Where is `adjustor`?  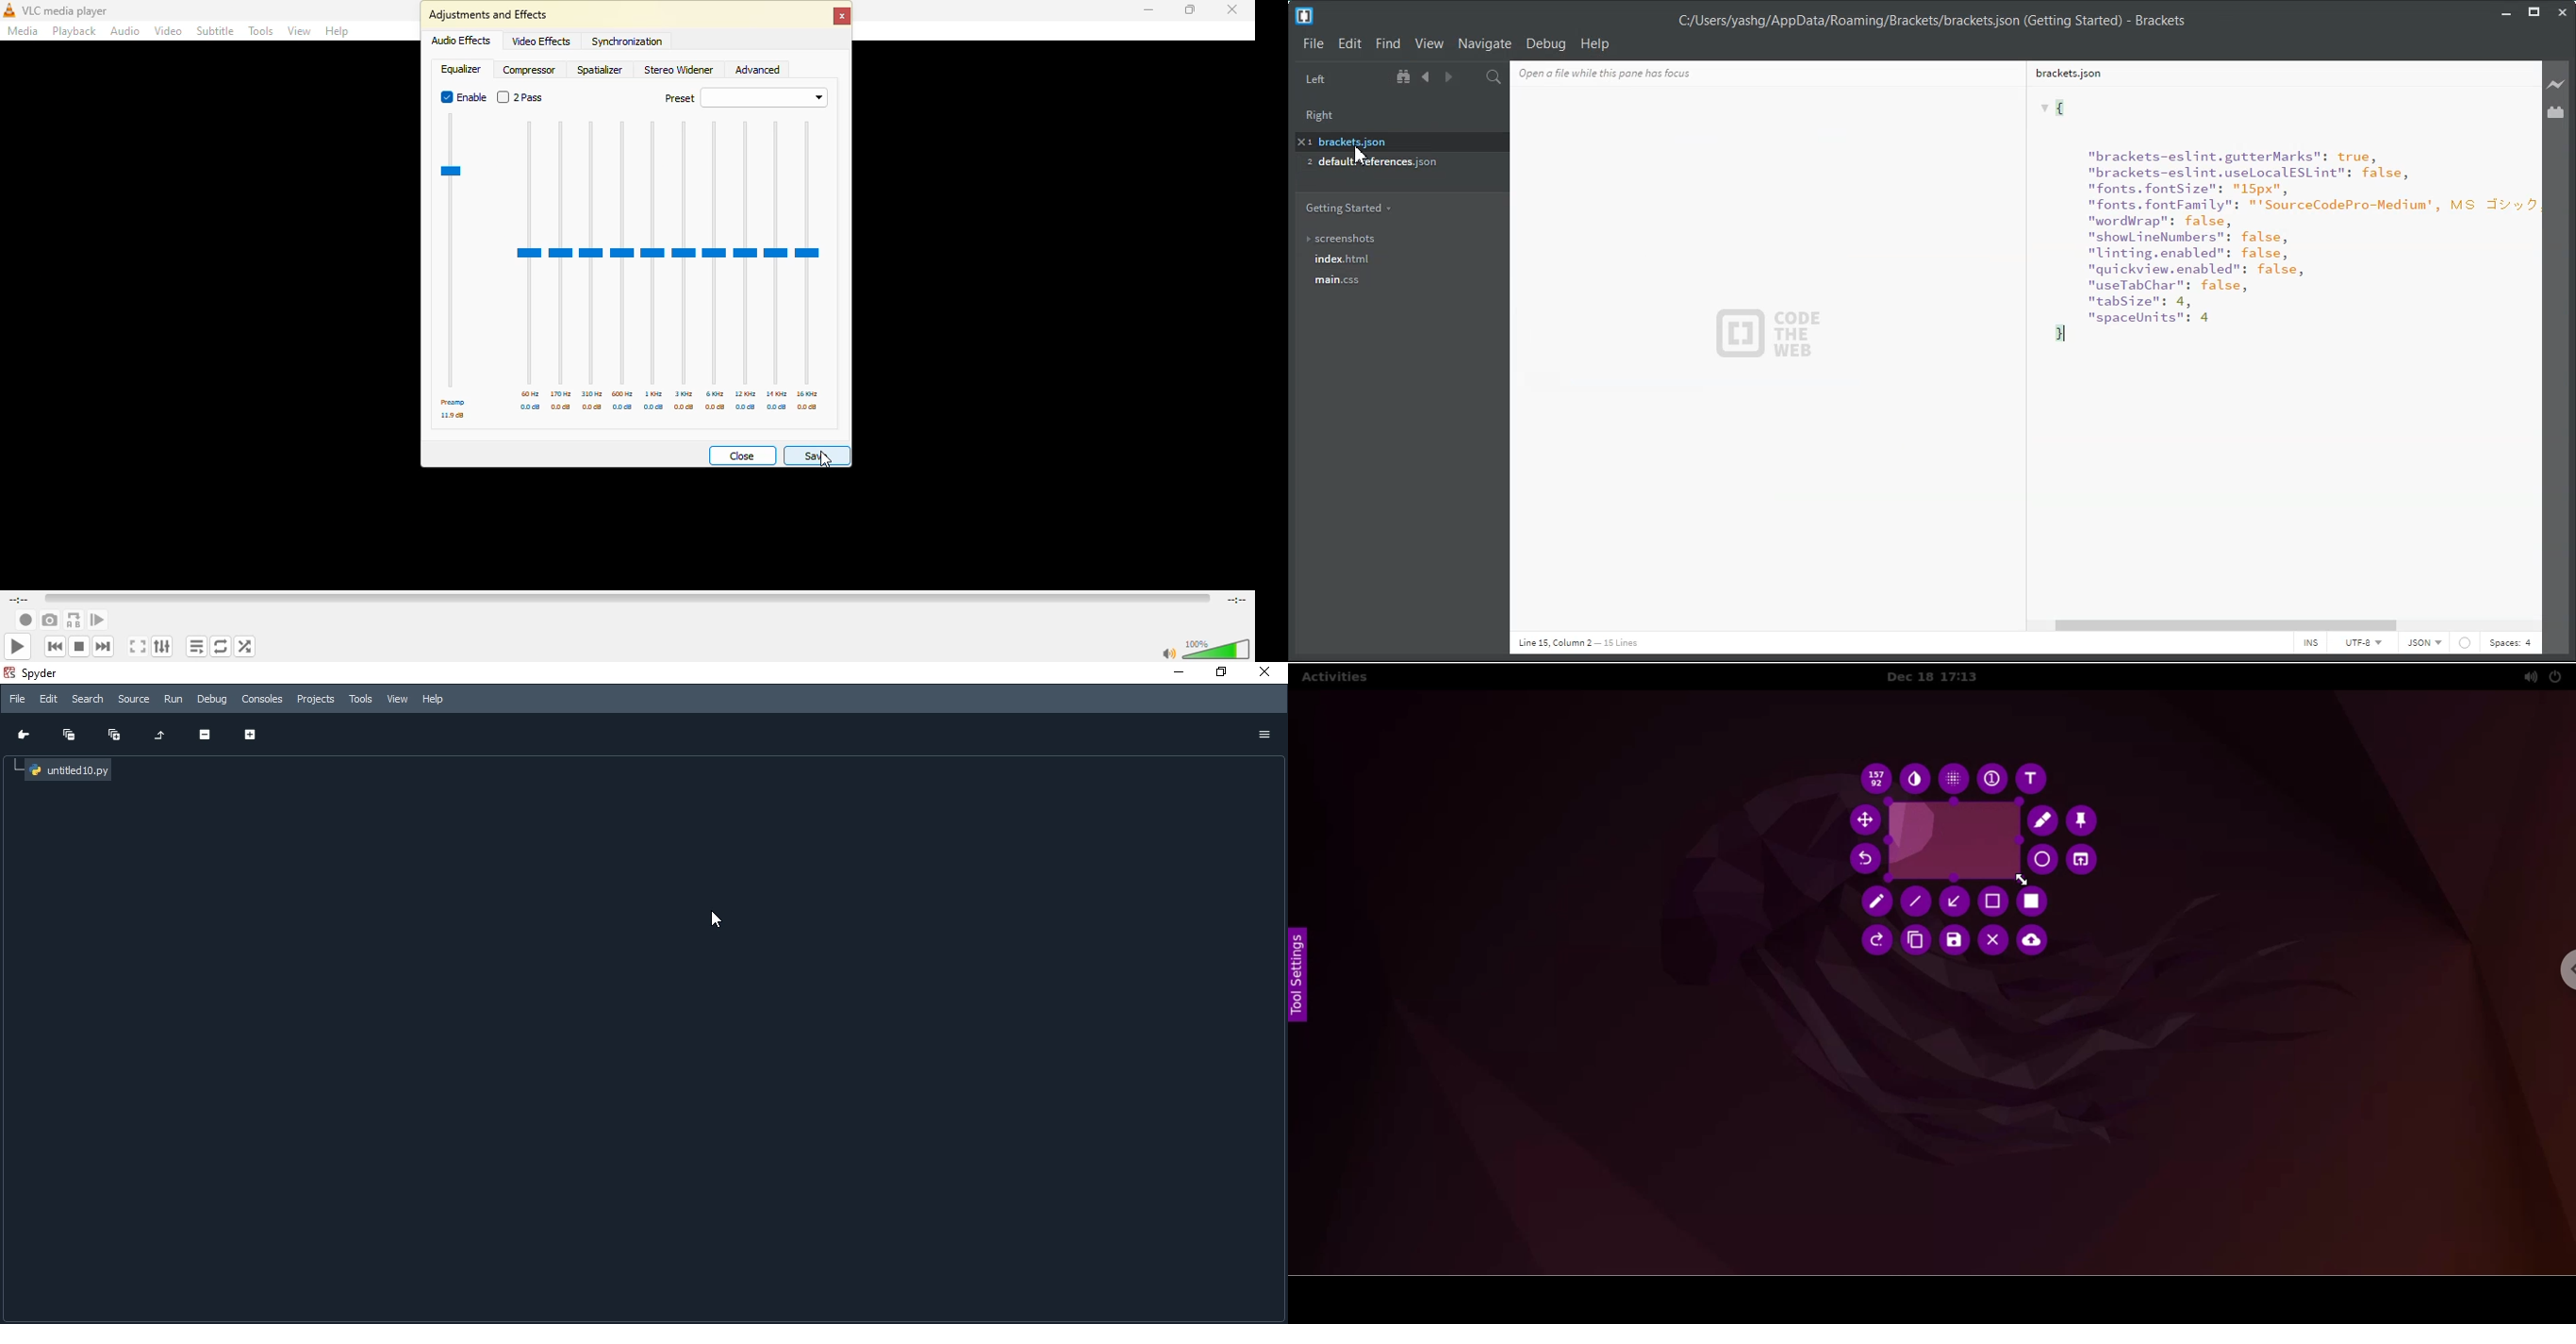
adjustor is located at coordinates (746, 254).